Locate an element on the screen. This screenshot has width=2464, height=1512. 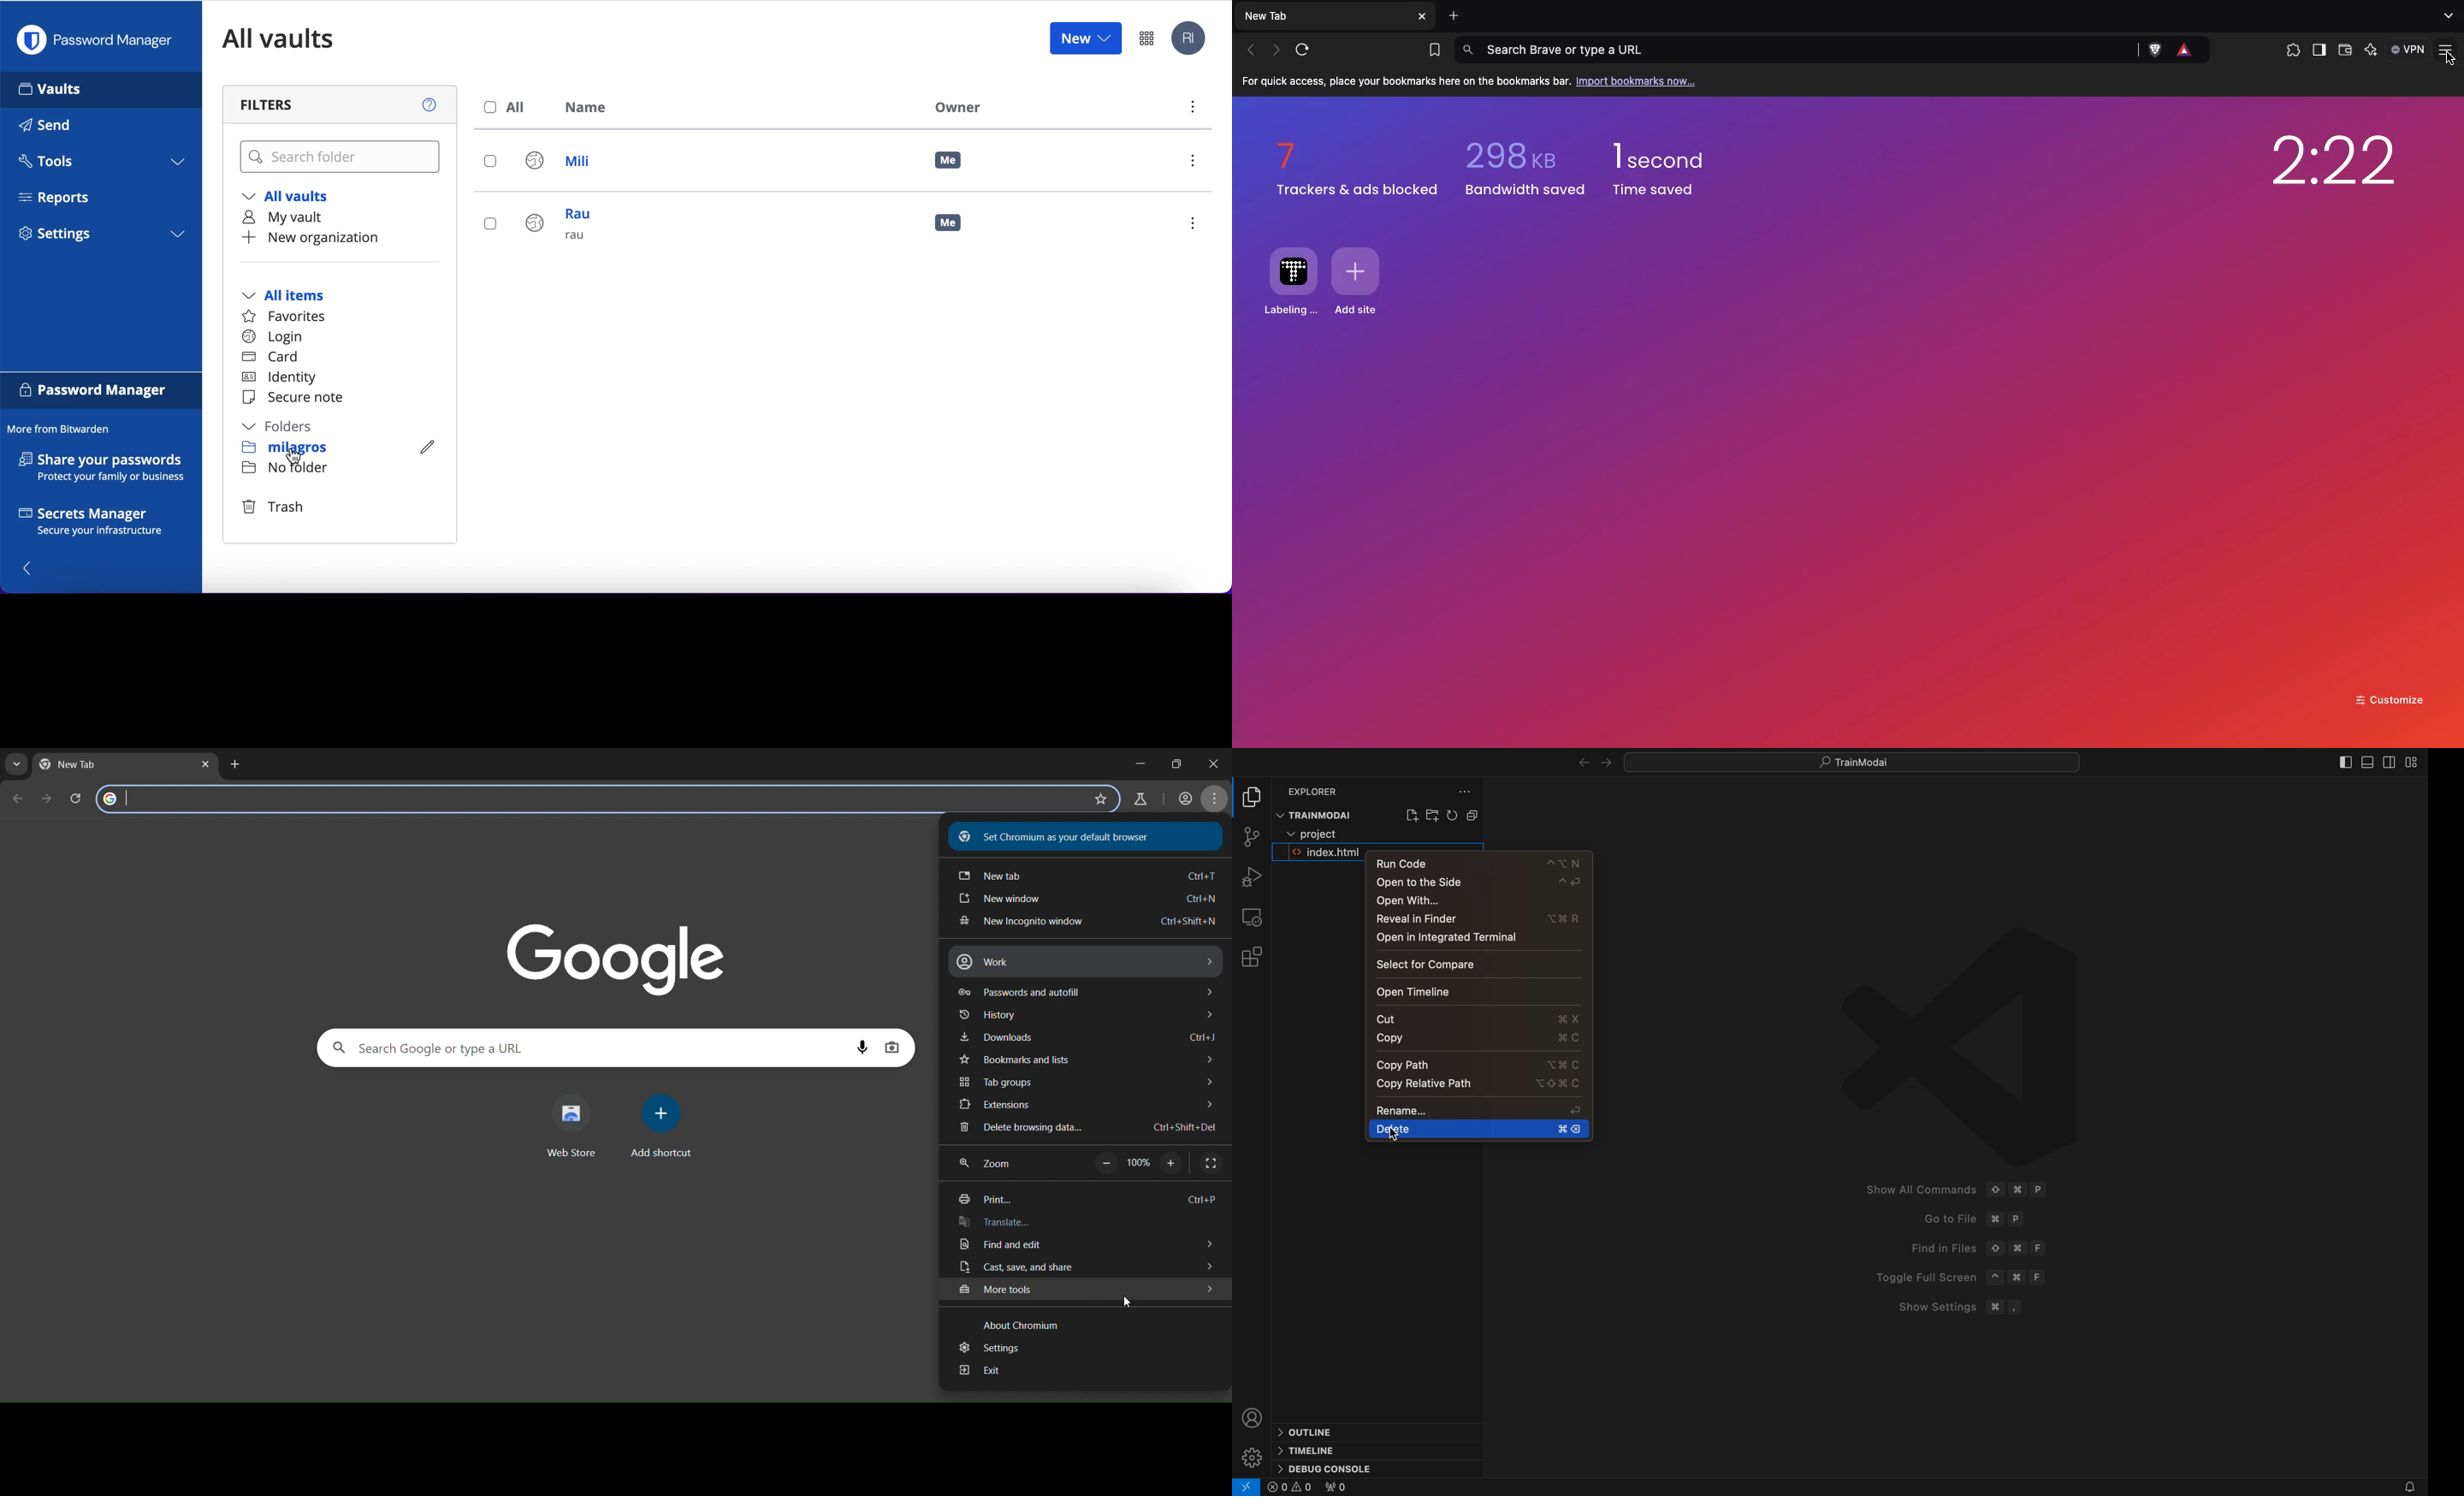
passwords and autofill is located at coordinates (1081, 992).